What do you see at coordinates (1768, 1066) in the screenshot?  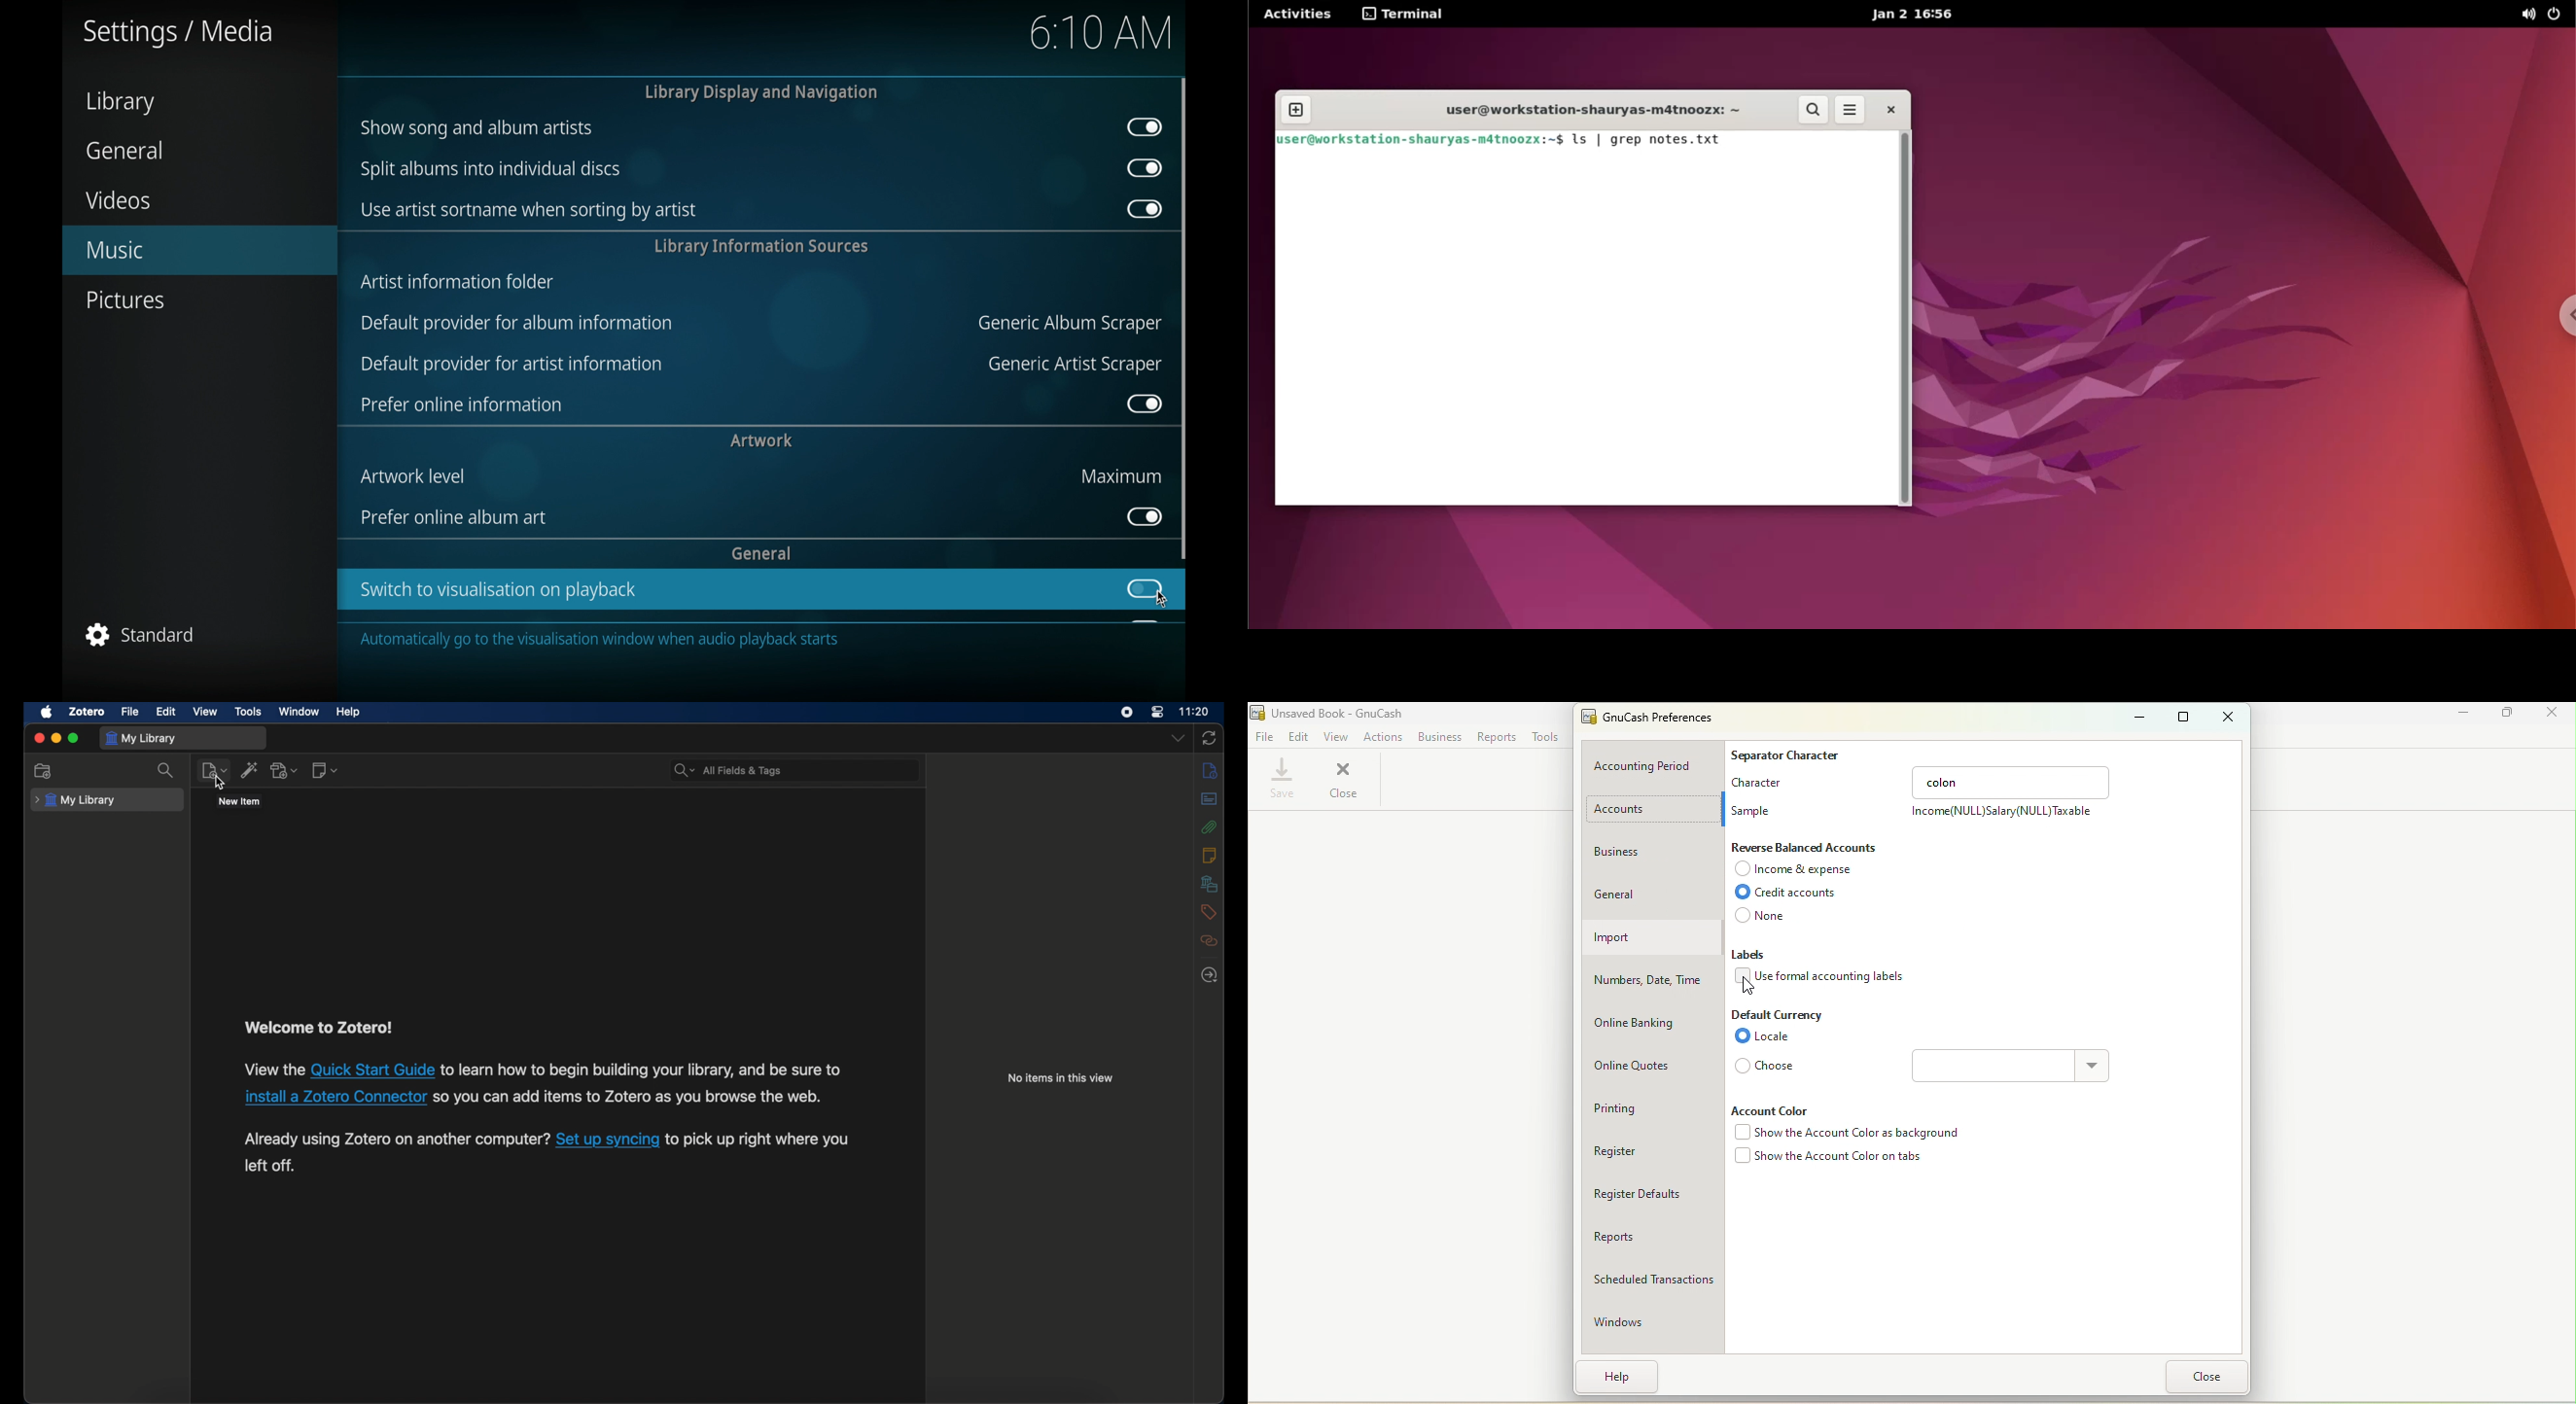 I see `Choose` at bounding box center [1768, 1066].